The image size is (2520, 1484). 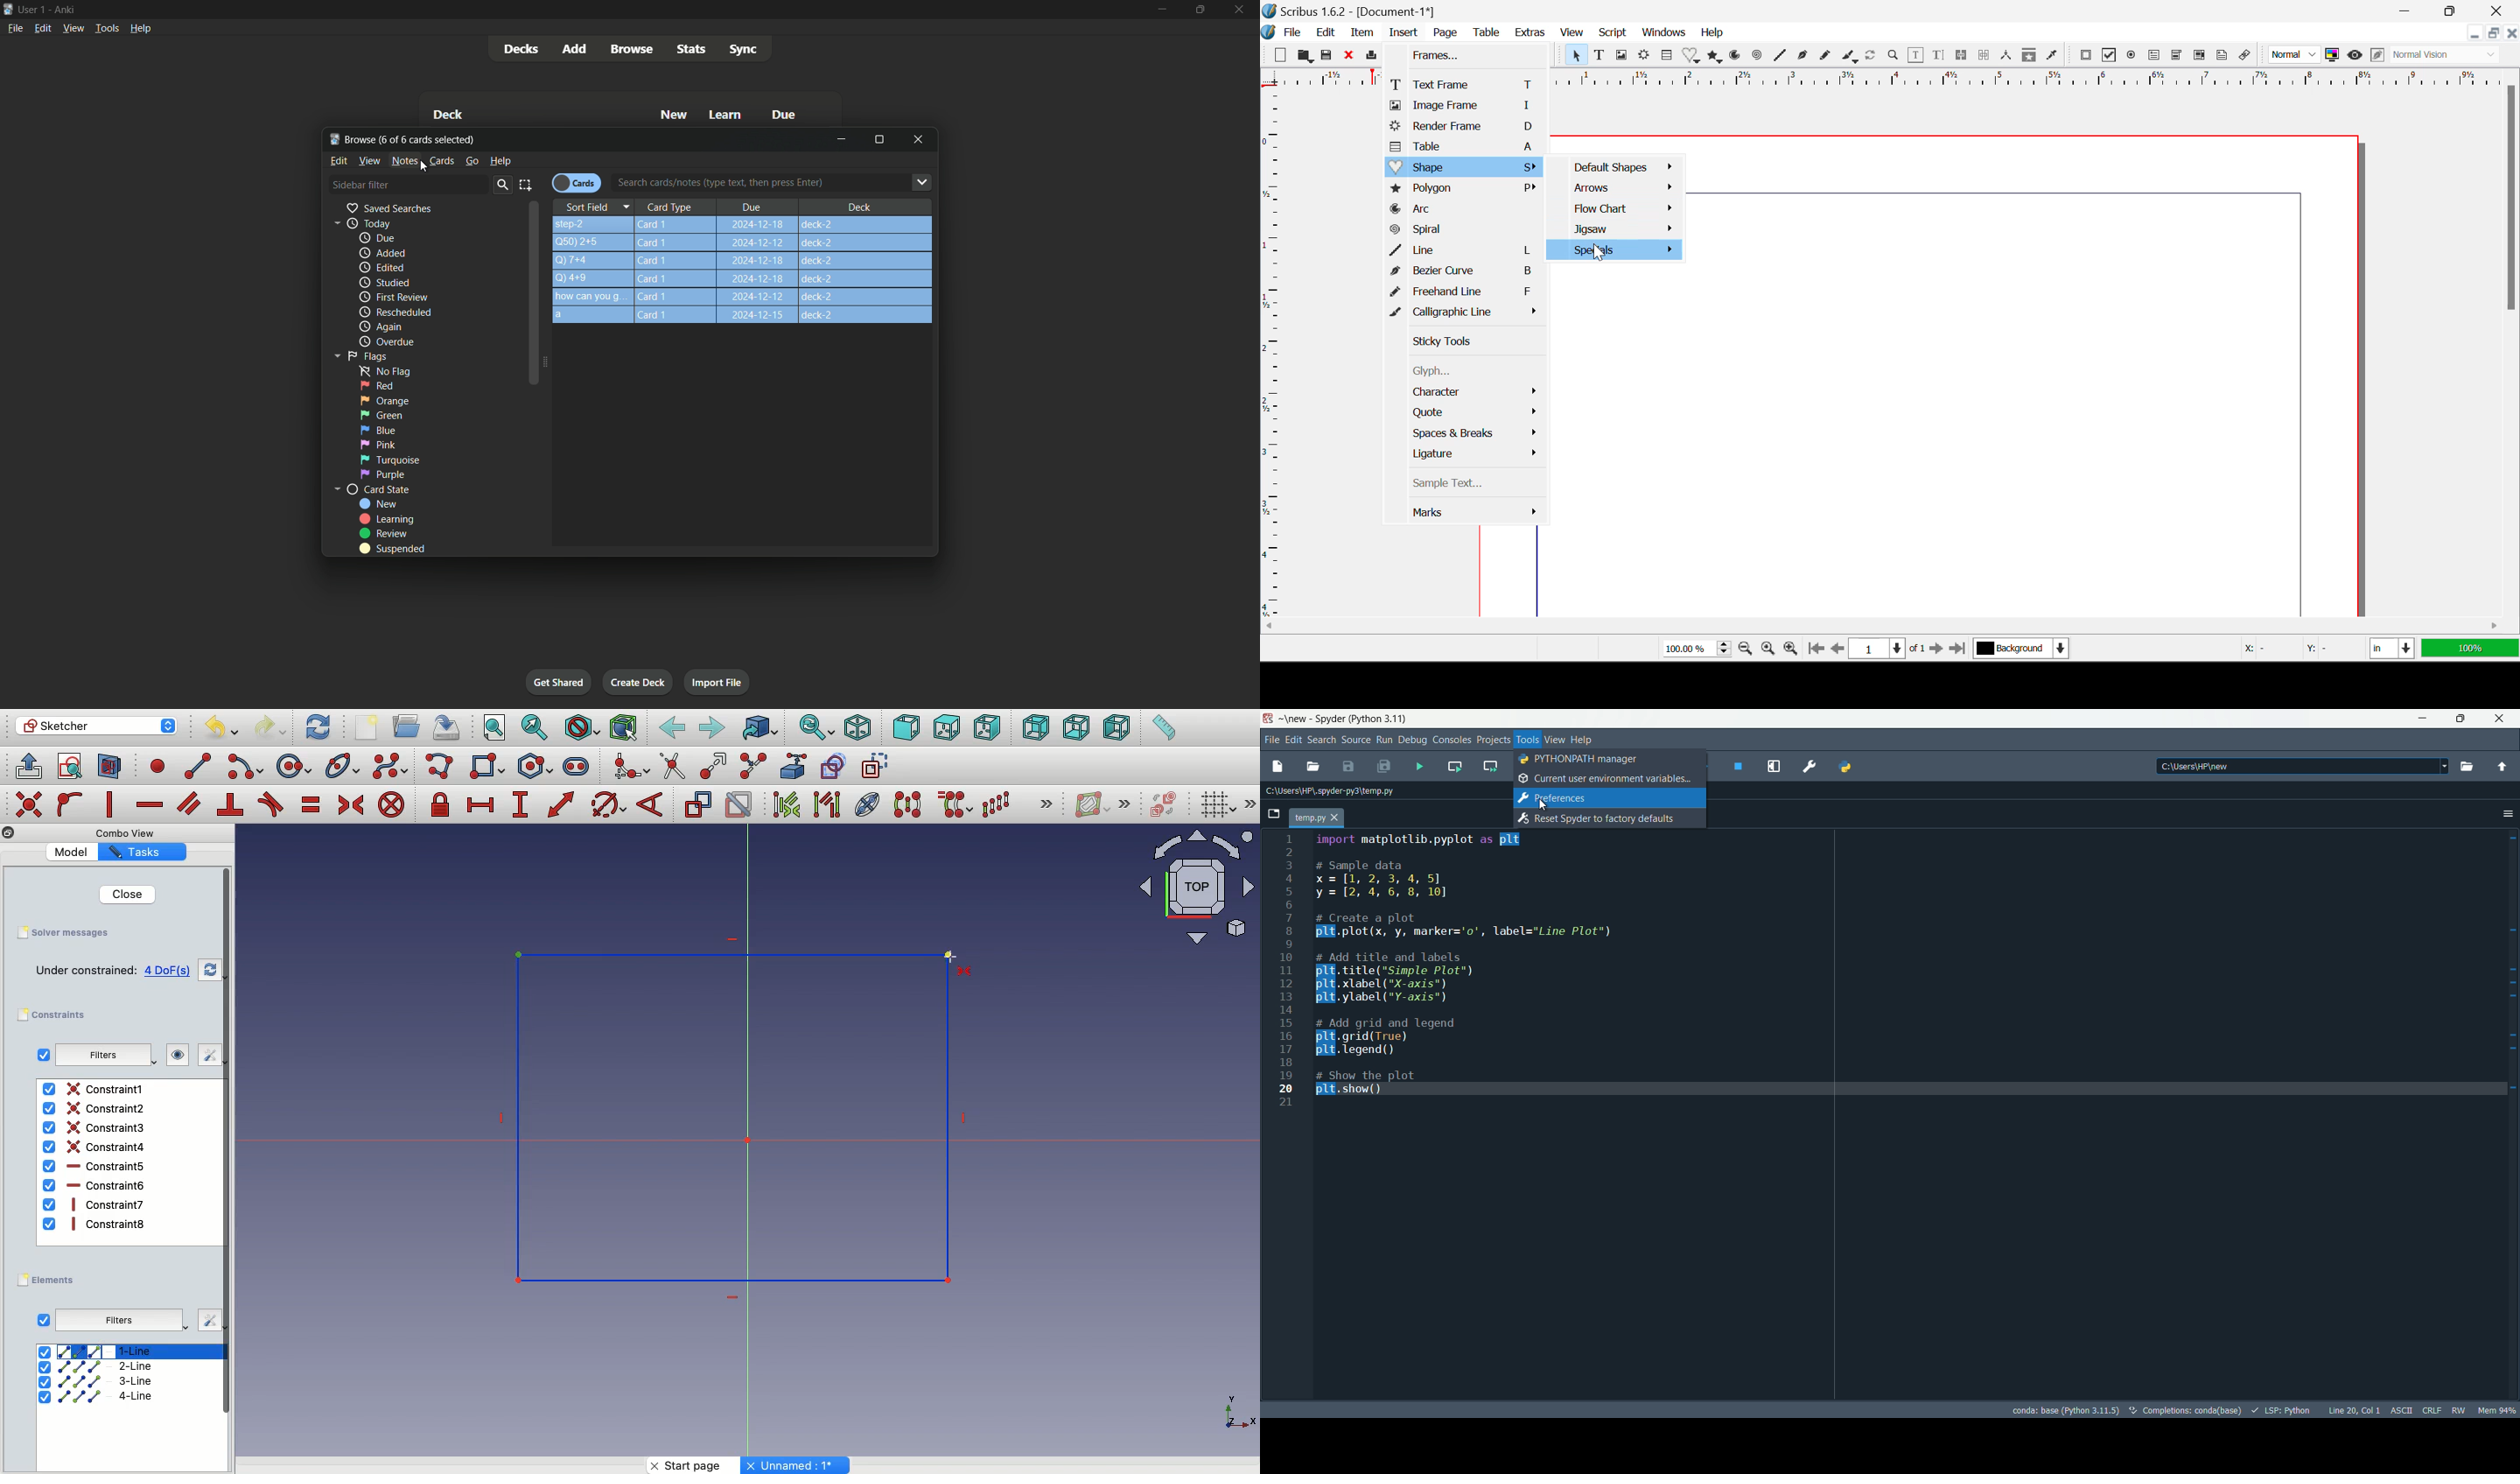 I want to click on Notes, so click(x=406, y=161).